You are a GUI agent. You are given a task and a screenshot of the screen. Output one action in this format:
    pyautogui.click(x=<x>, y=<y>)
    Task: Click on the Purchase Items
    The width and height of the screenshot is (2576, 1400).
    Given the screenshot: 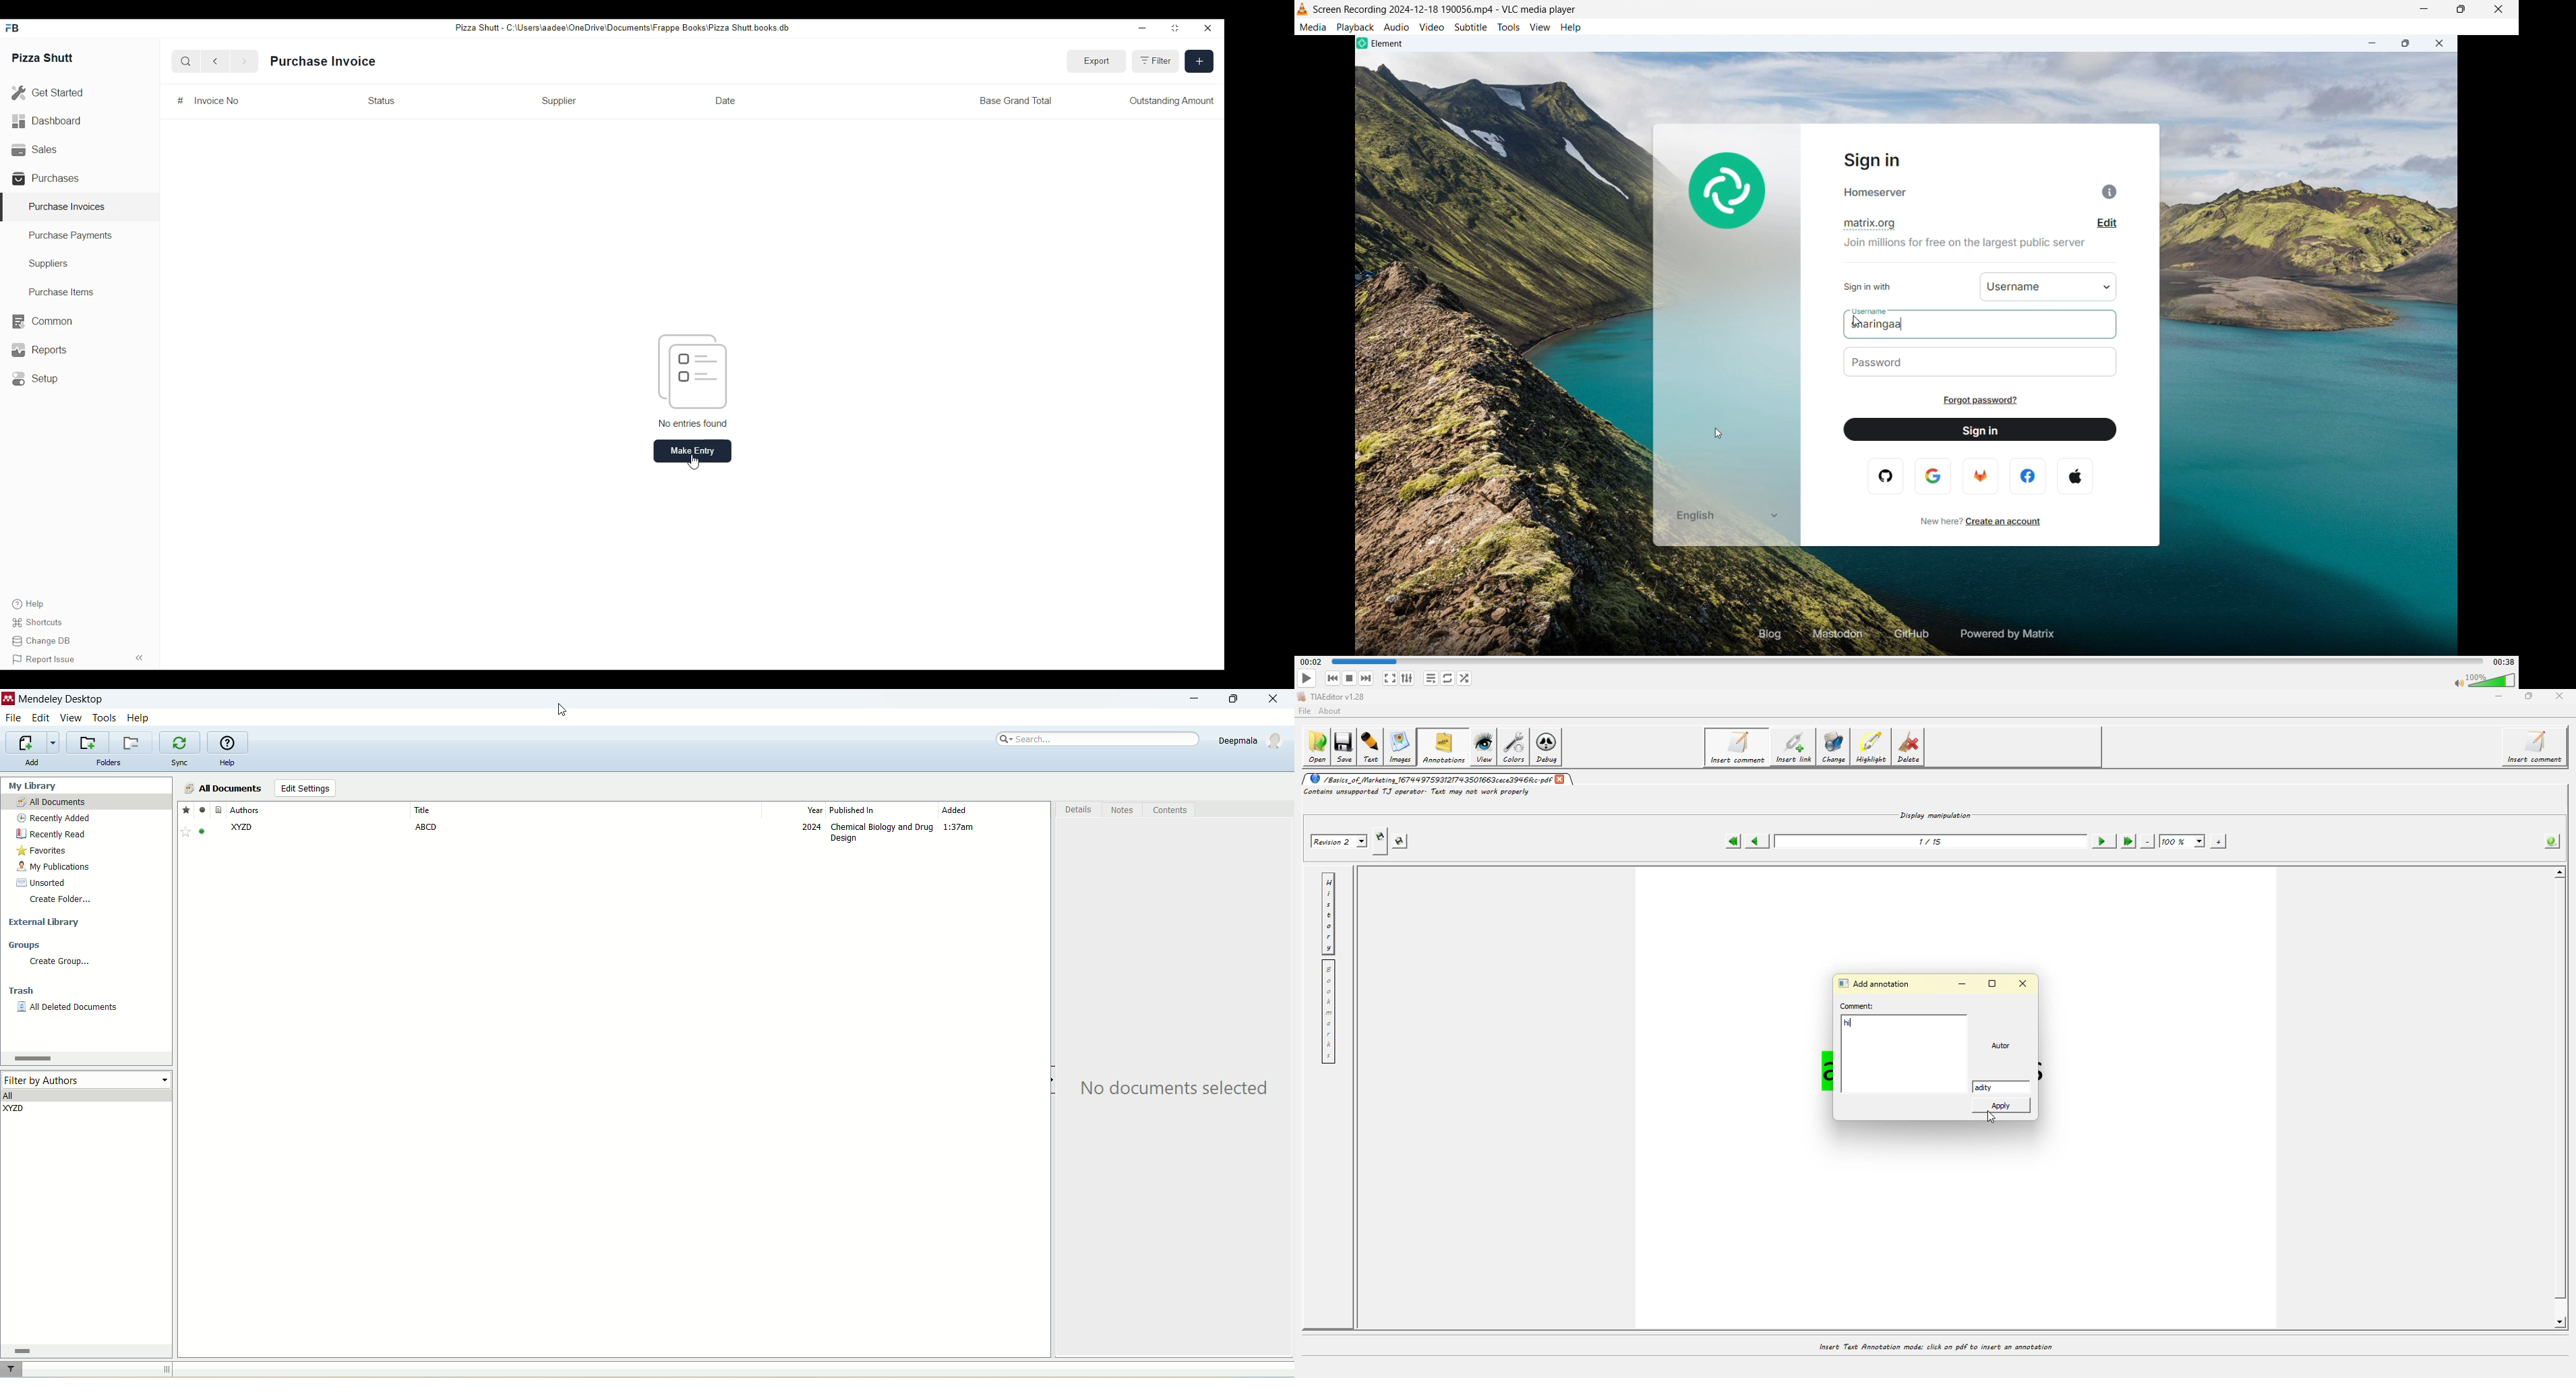 What is the action you would take?
    pyautogui.click(x=57, y=292)
    